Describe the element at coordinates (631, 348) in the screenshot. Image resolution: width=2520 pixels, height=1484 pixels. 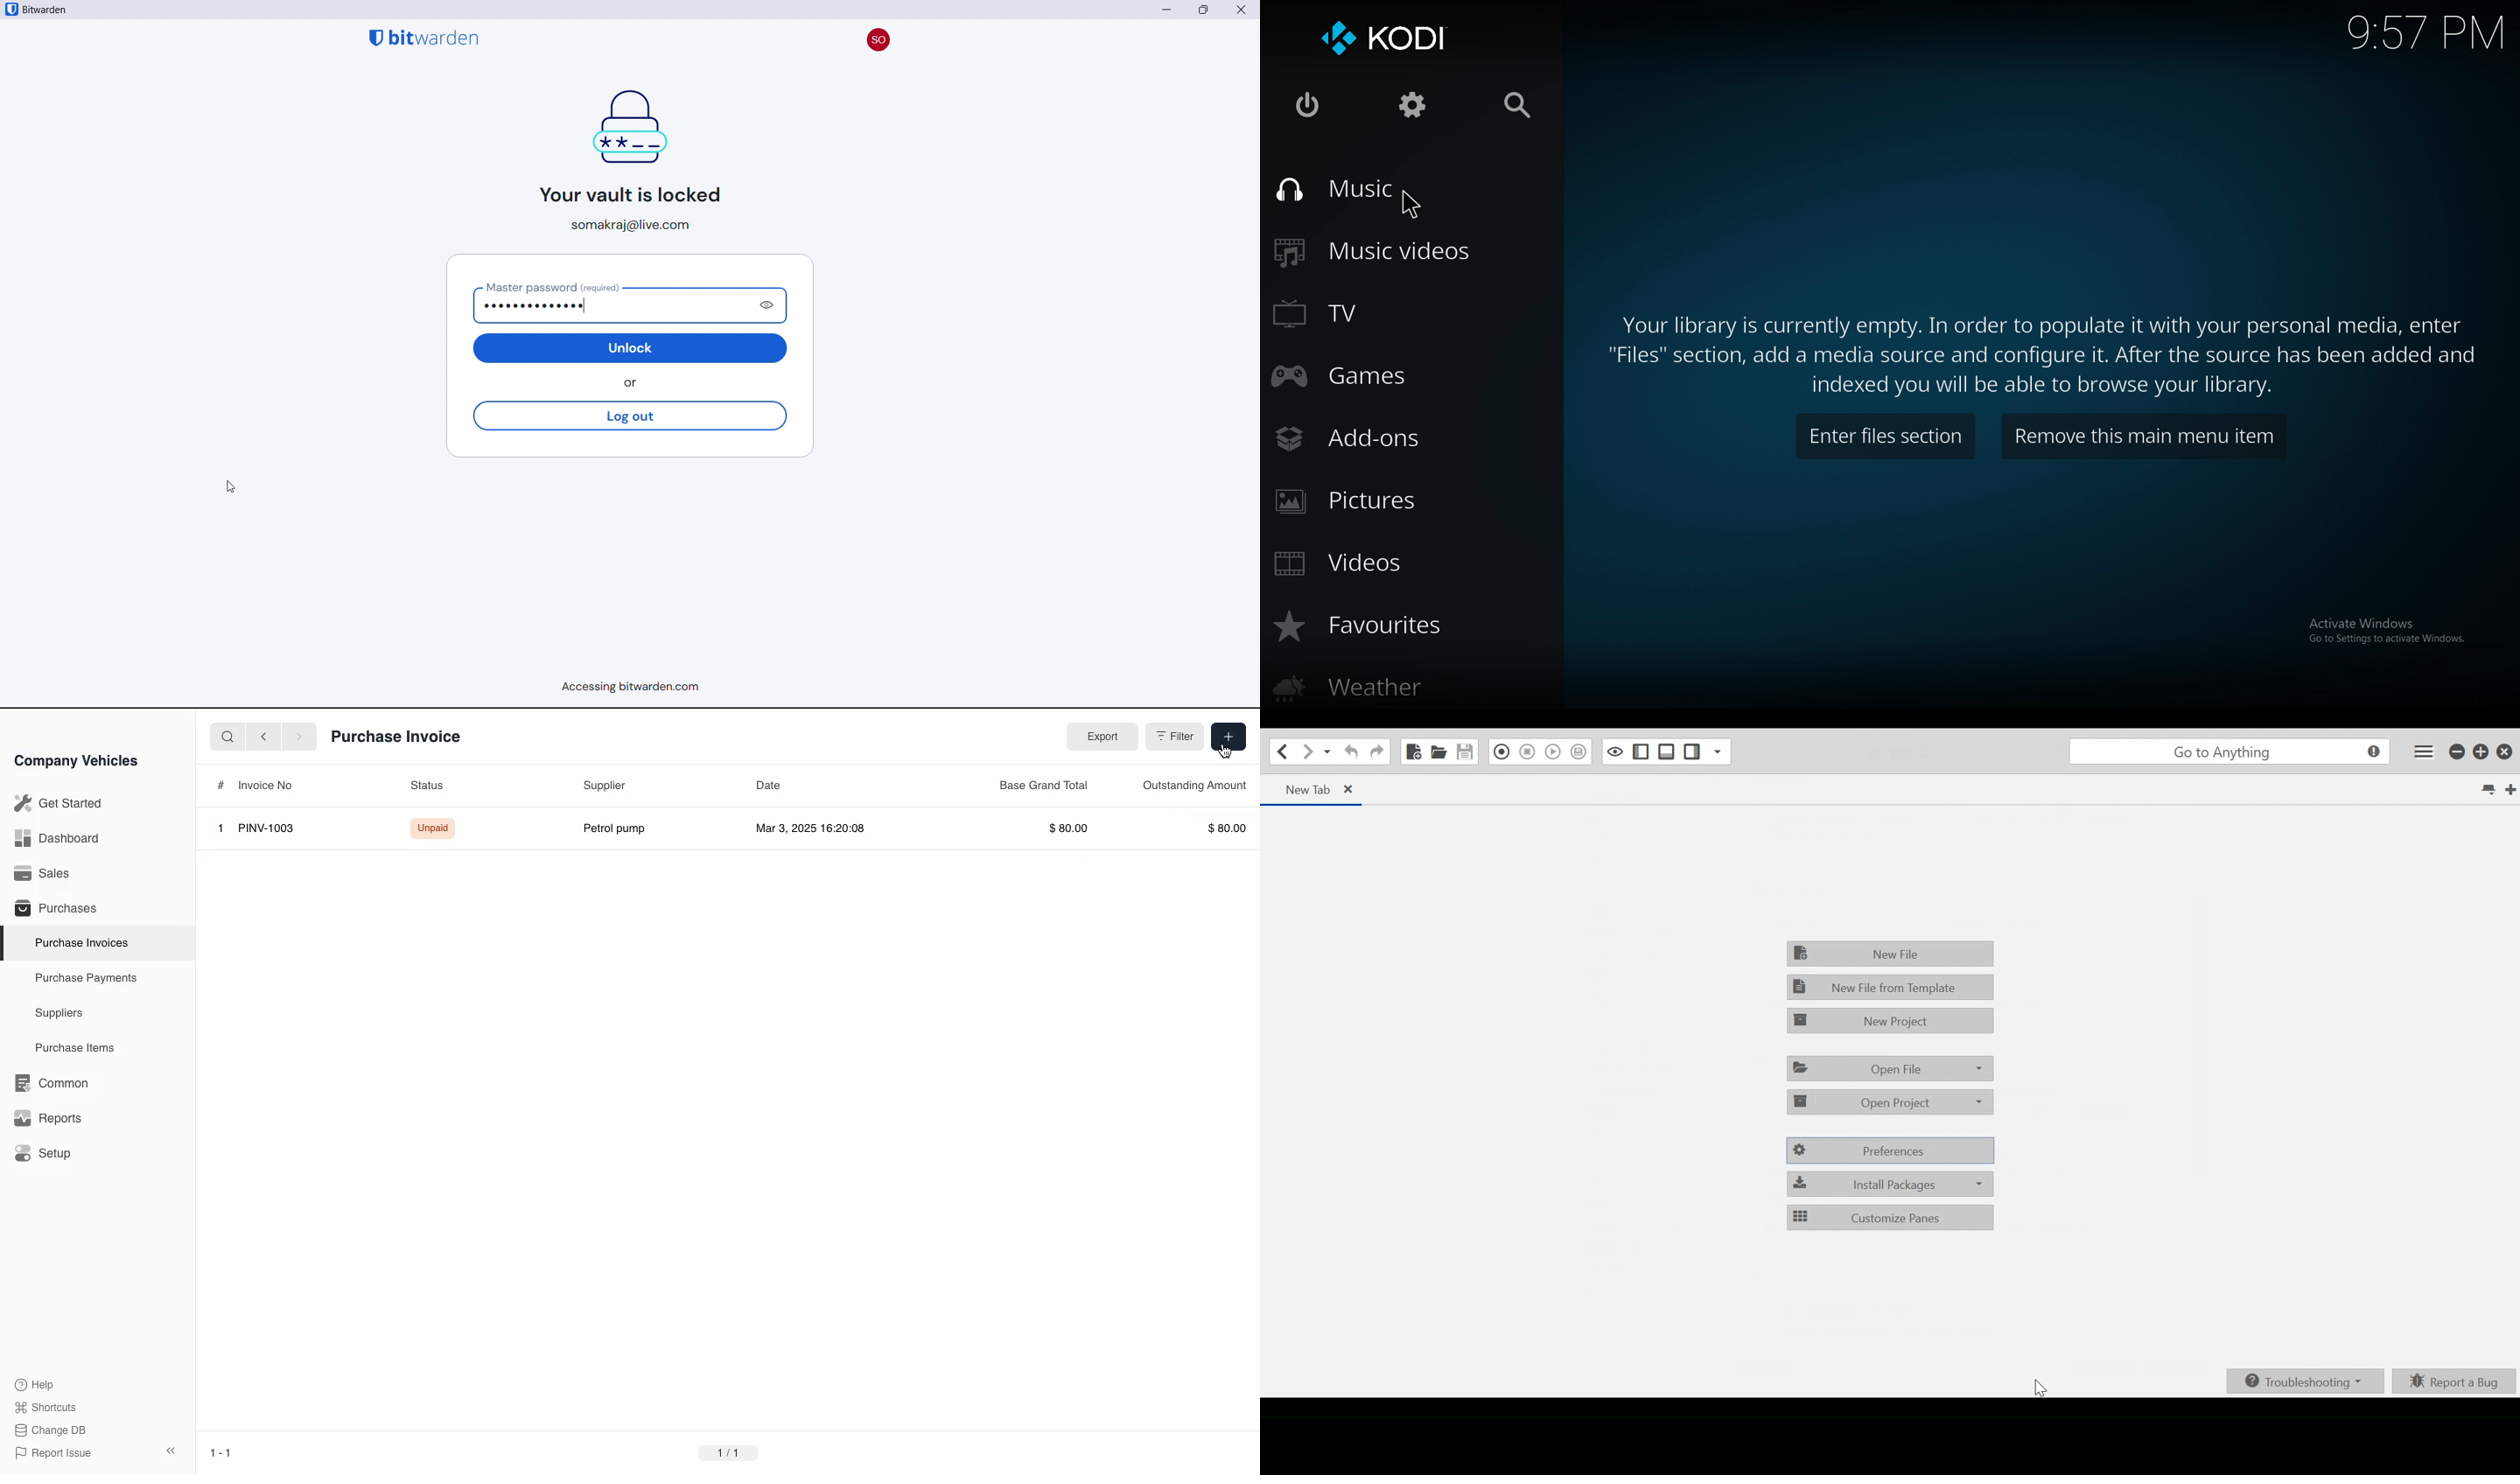
I see `Unlock ` at that location.